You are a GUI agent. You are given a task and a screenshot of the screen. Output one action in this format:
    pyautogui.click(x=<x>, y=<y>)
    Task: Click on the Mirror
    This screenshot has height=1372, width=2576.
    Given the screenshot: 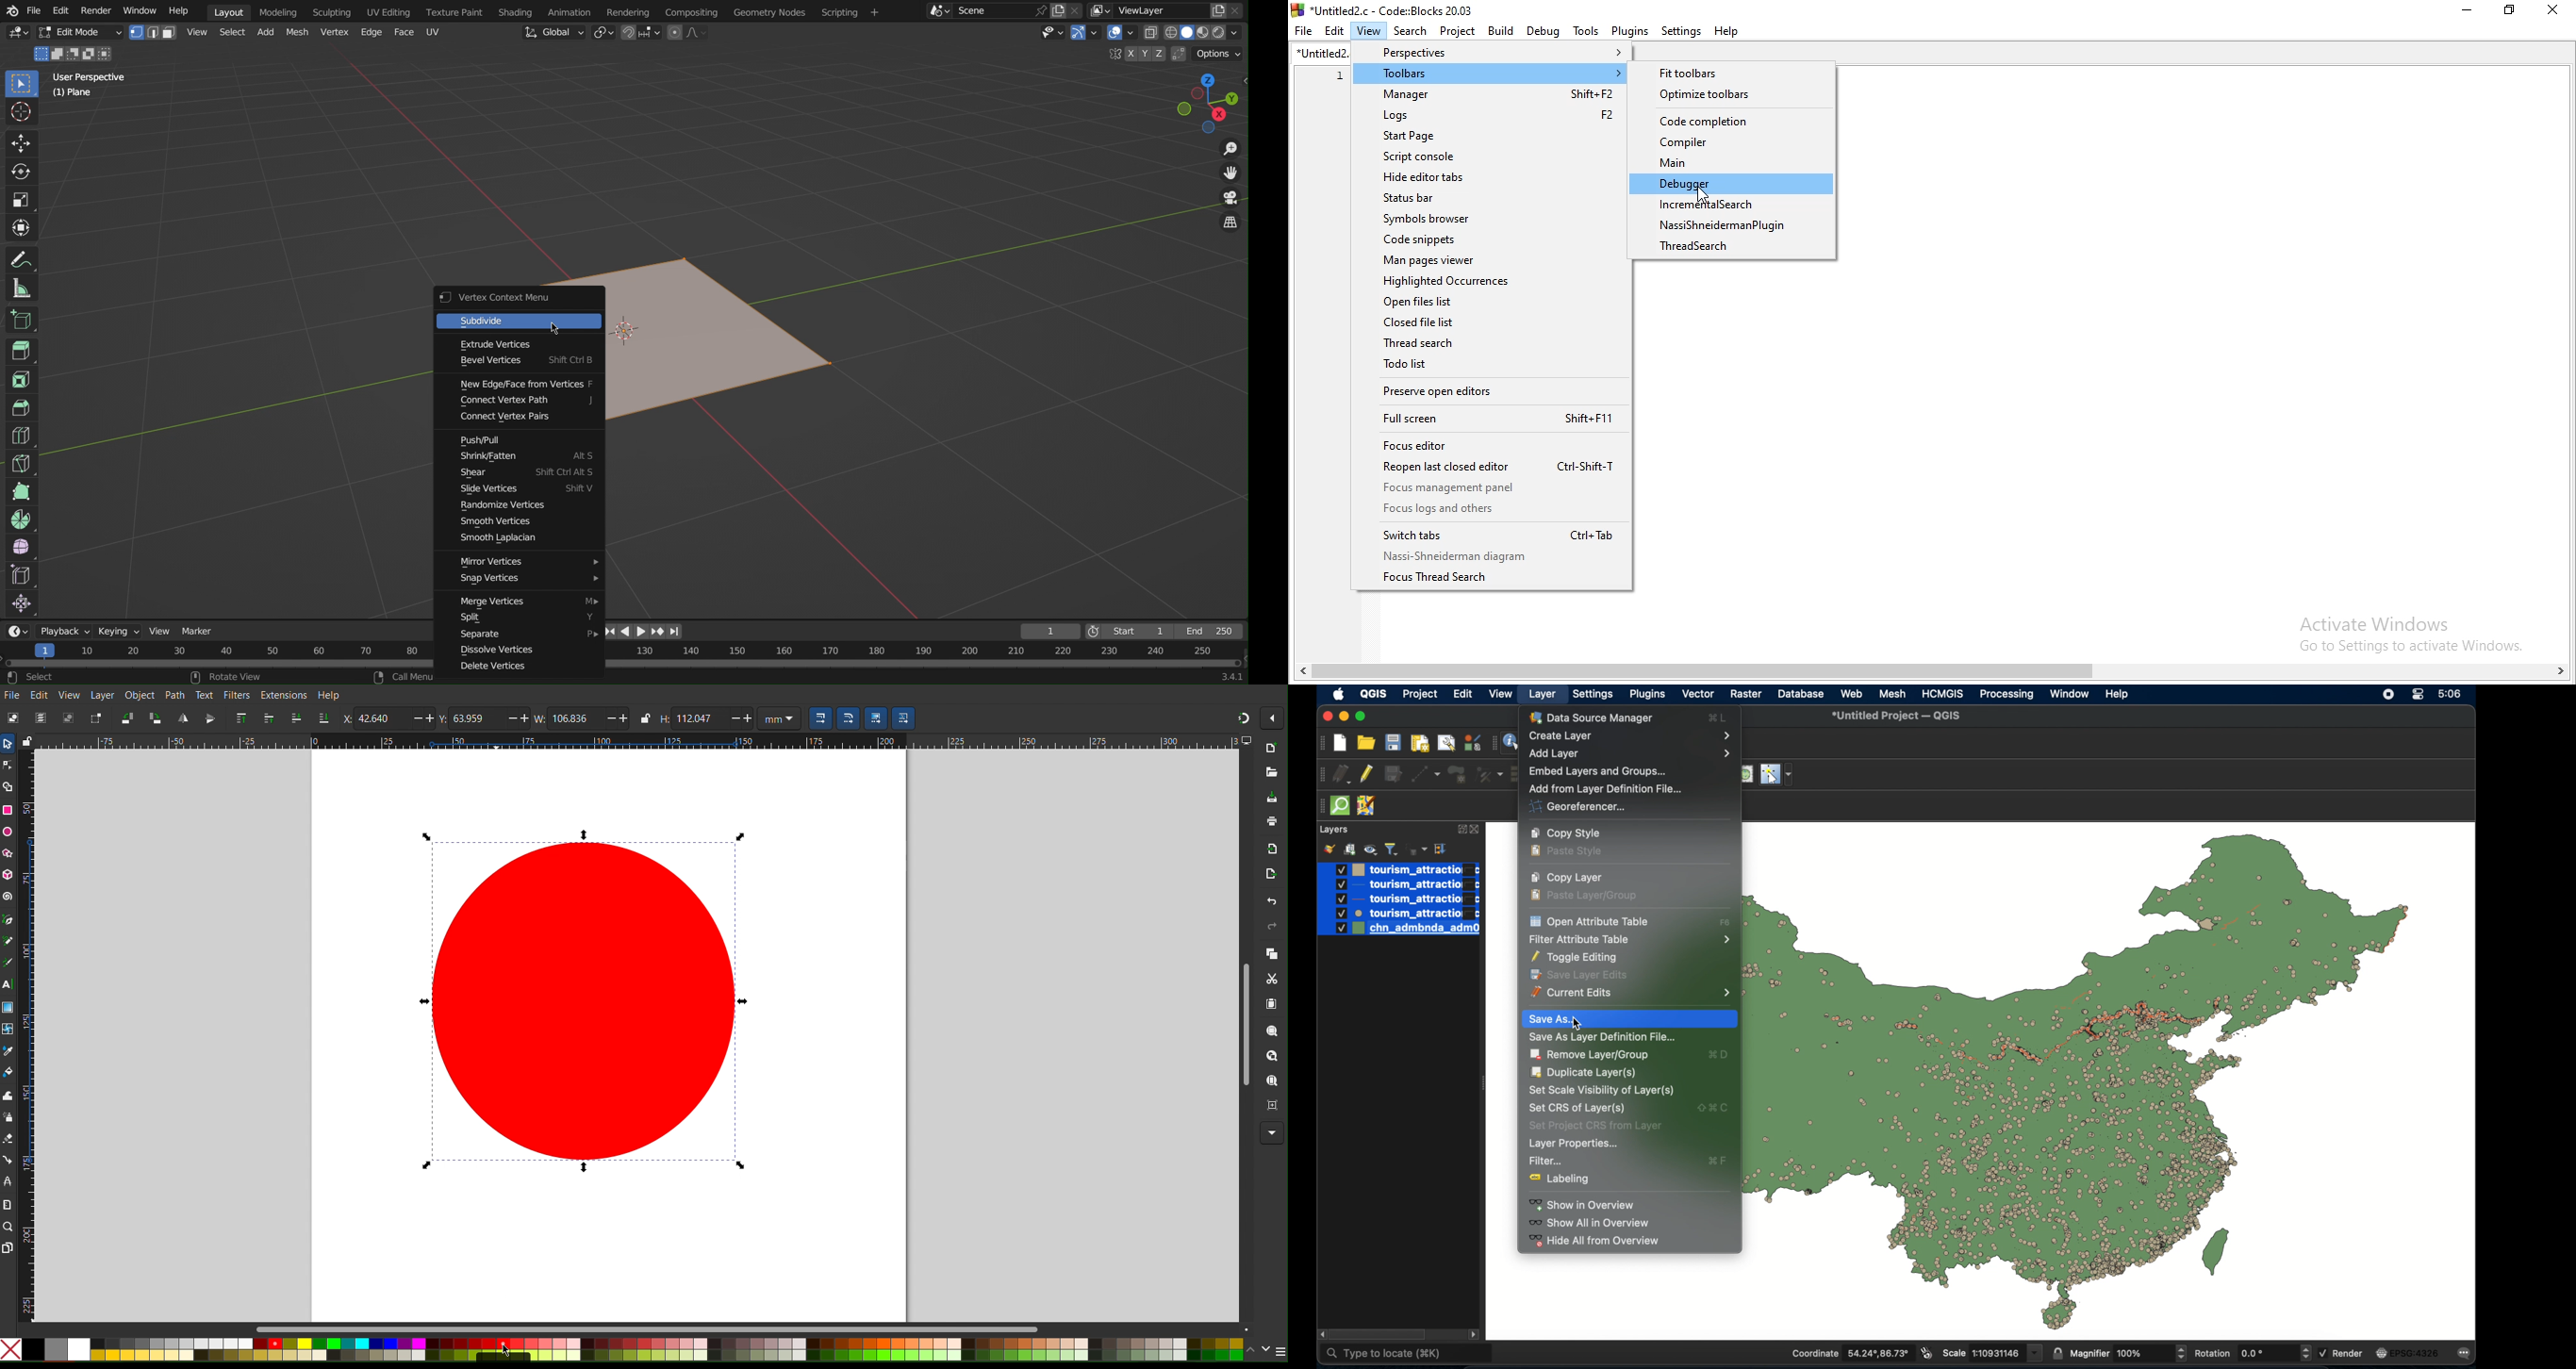 What is the action you would take?
    pyautogui.click(x=1113, y=55)
    